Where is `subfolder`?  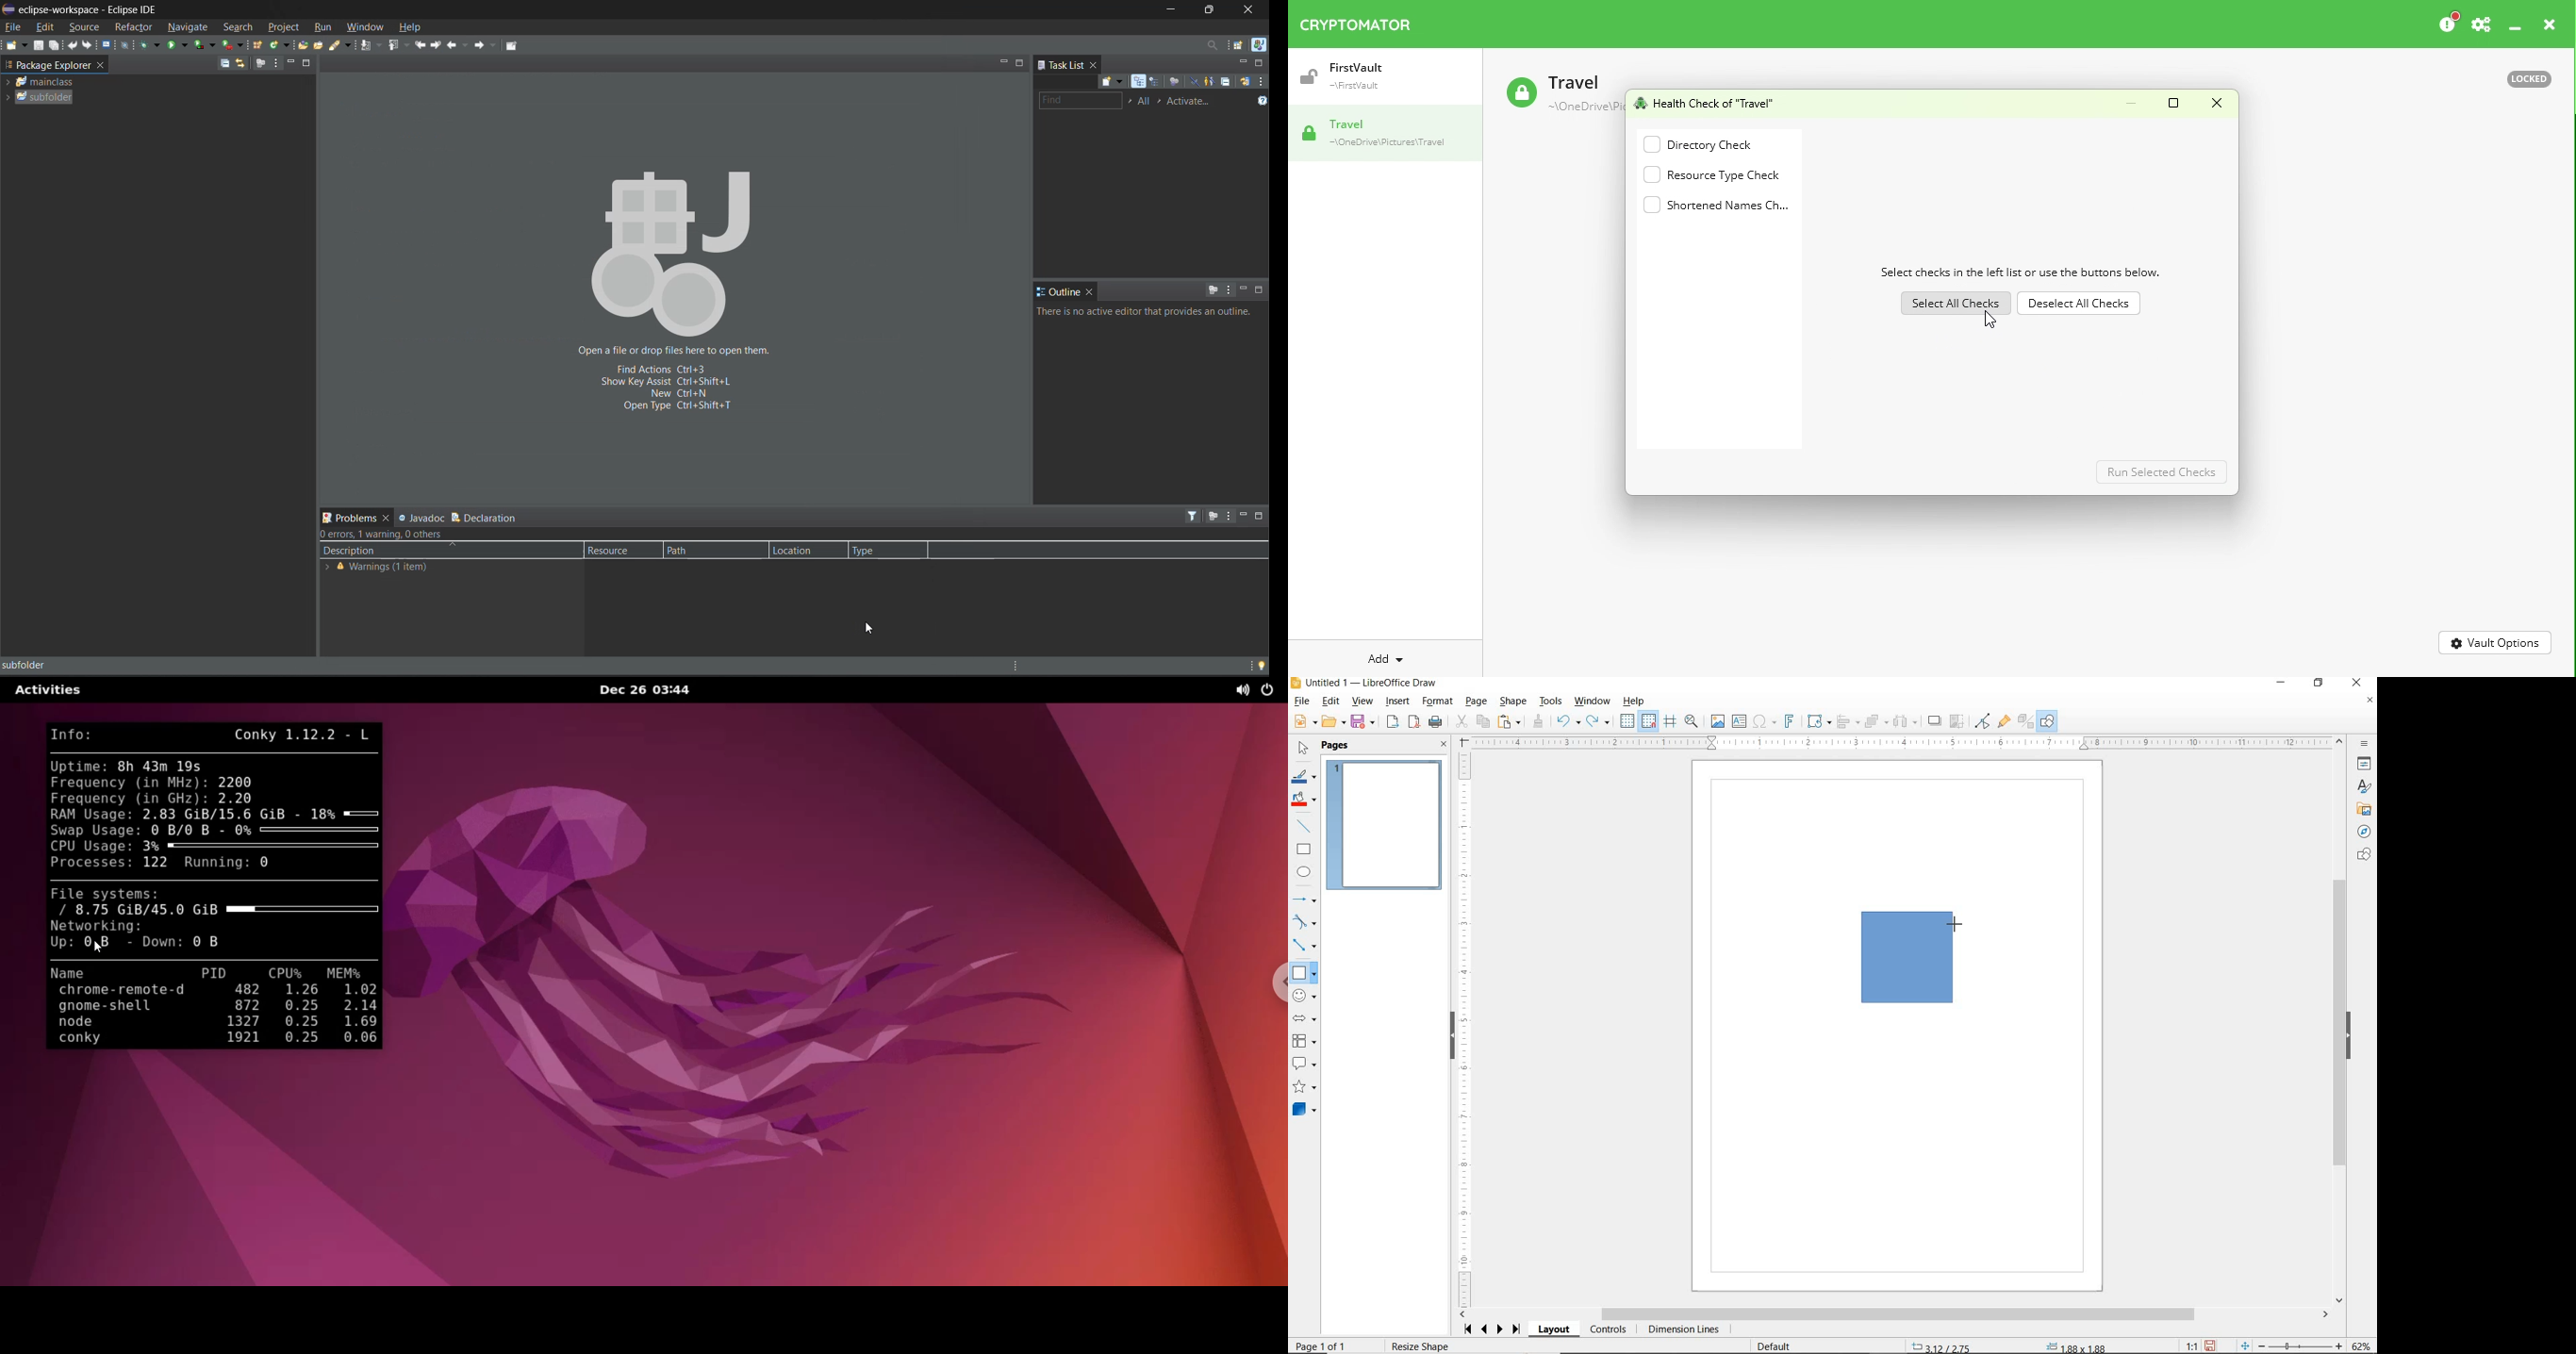
subfolder is located at coordinates (39, 664).